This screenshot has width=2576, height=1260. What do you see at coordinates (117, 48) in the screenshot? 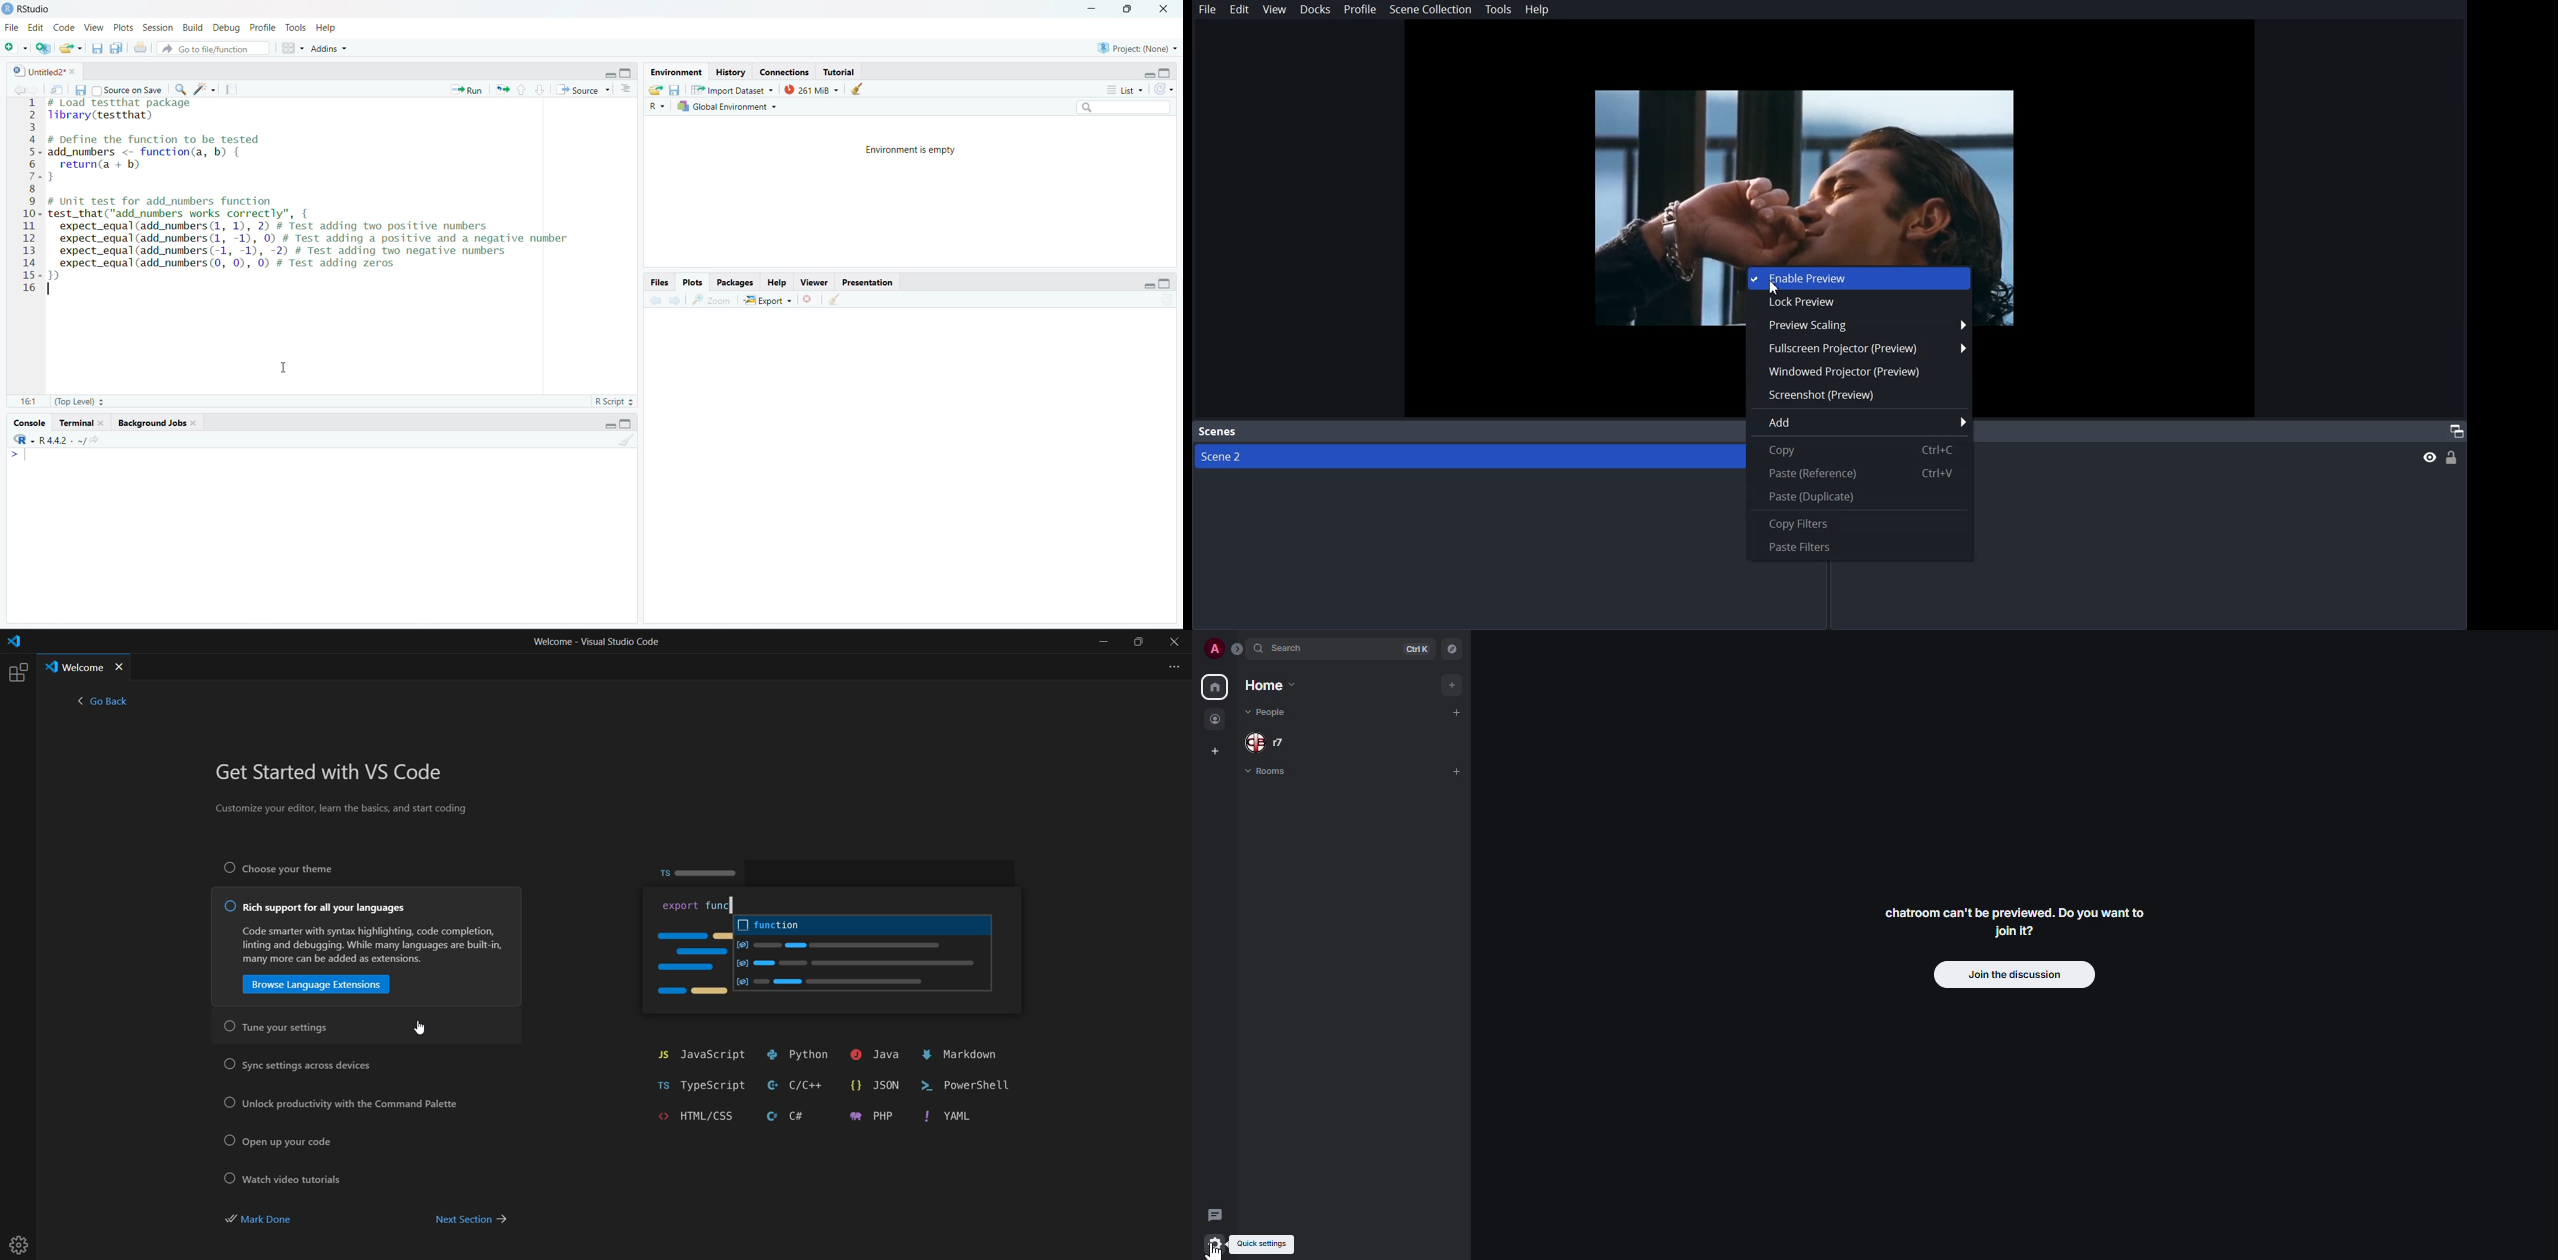
I see `Save all the open documents` at bounding box center [117, 48].